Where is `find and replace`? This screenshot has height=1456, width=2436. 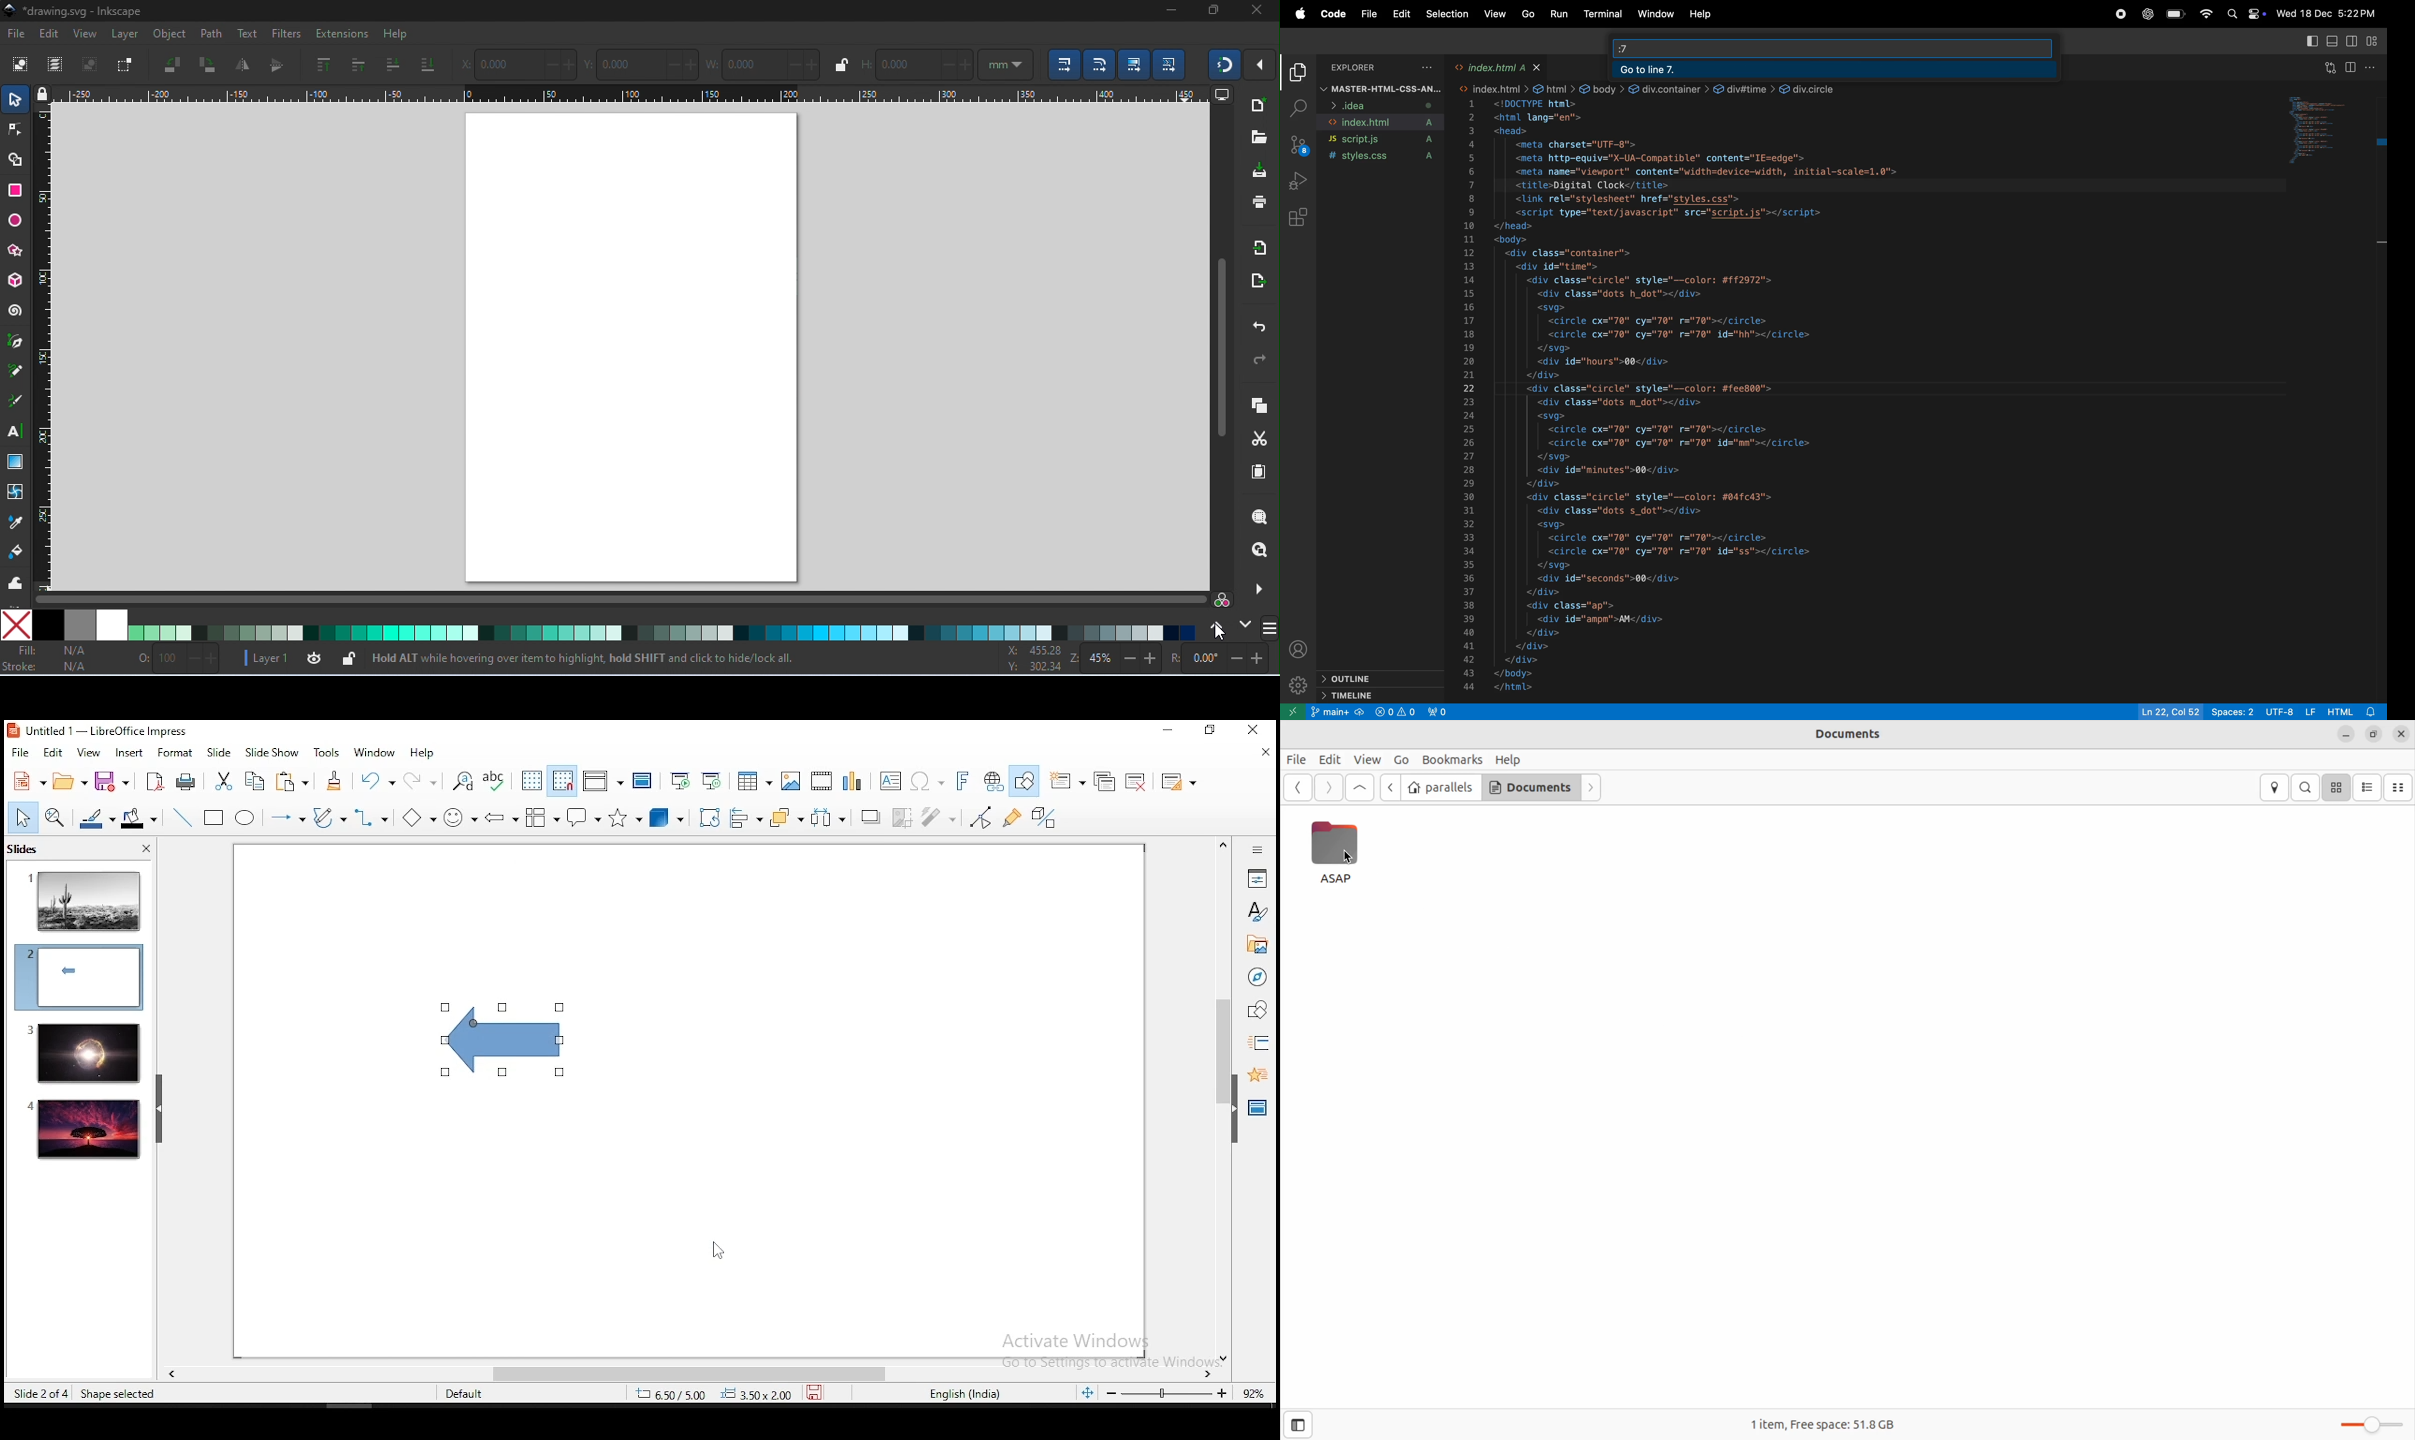 find and replace is located at coordinates (463, 779).